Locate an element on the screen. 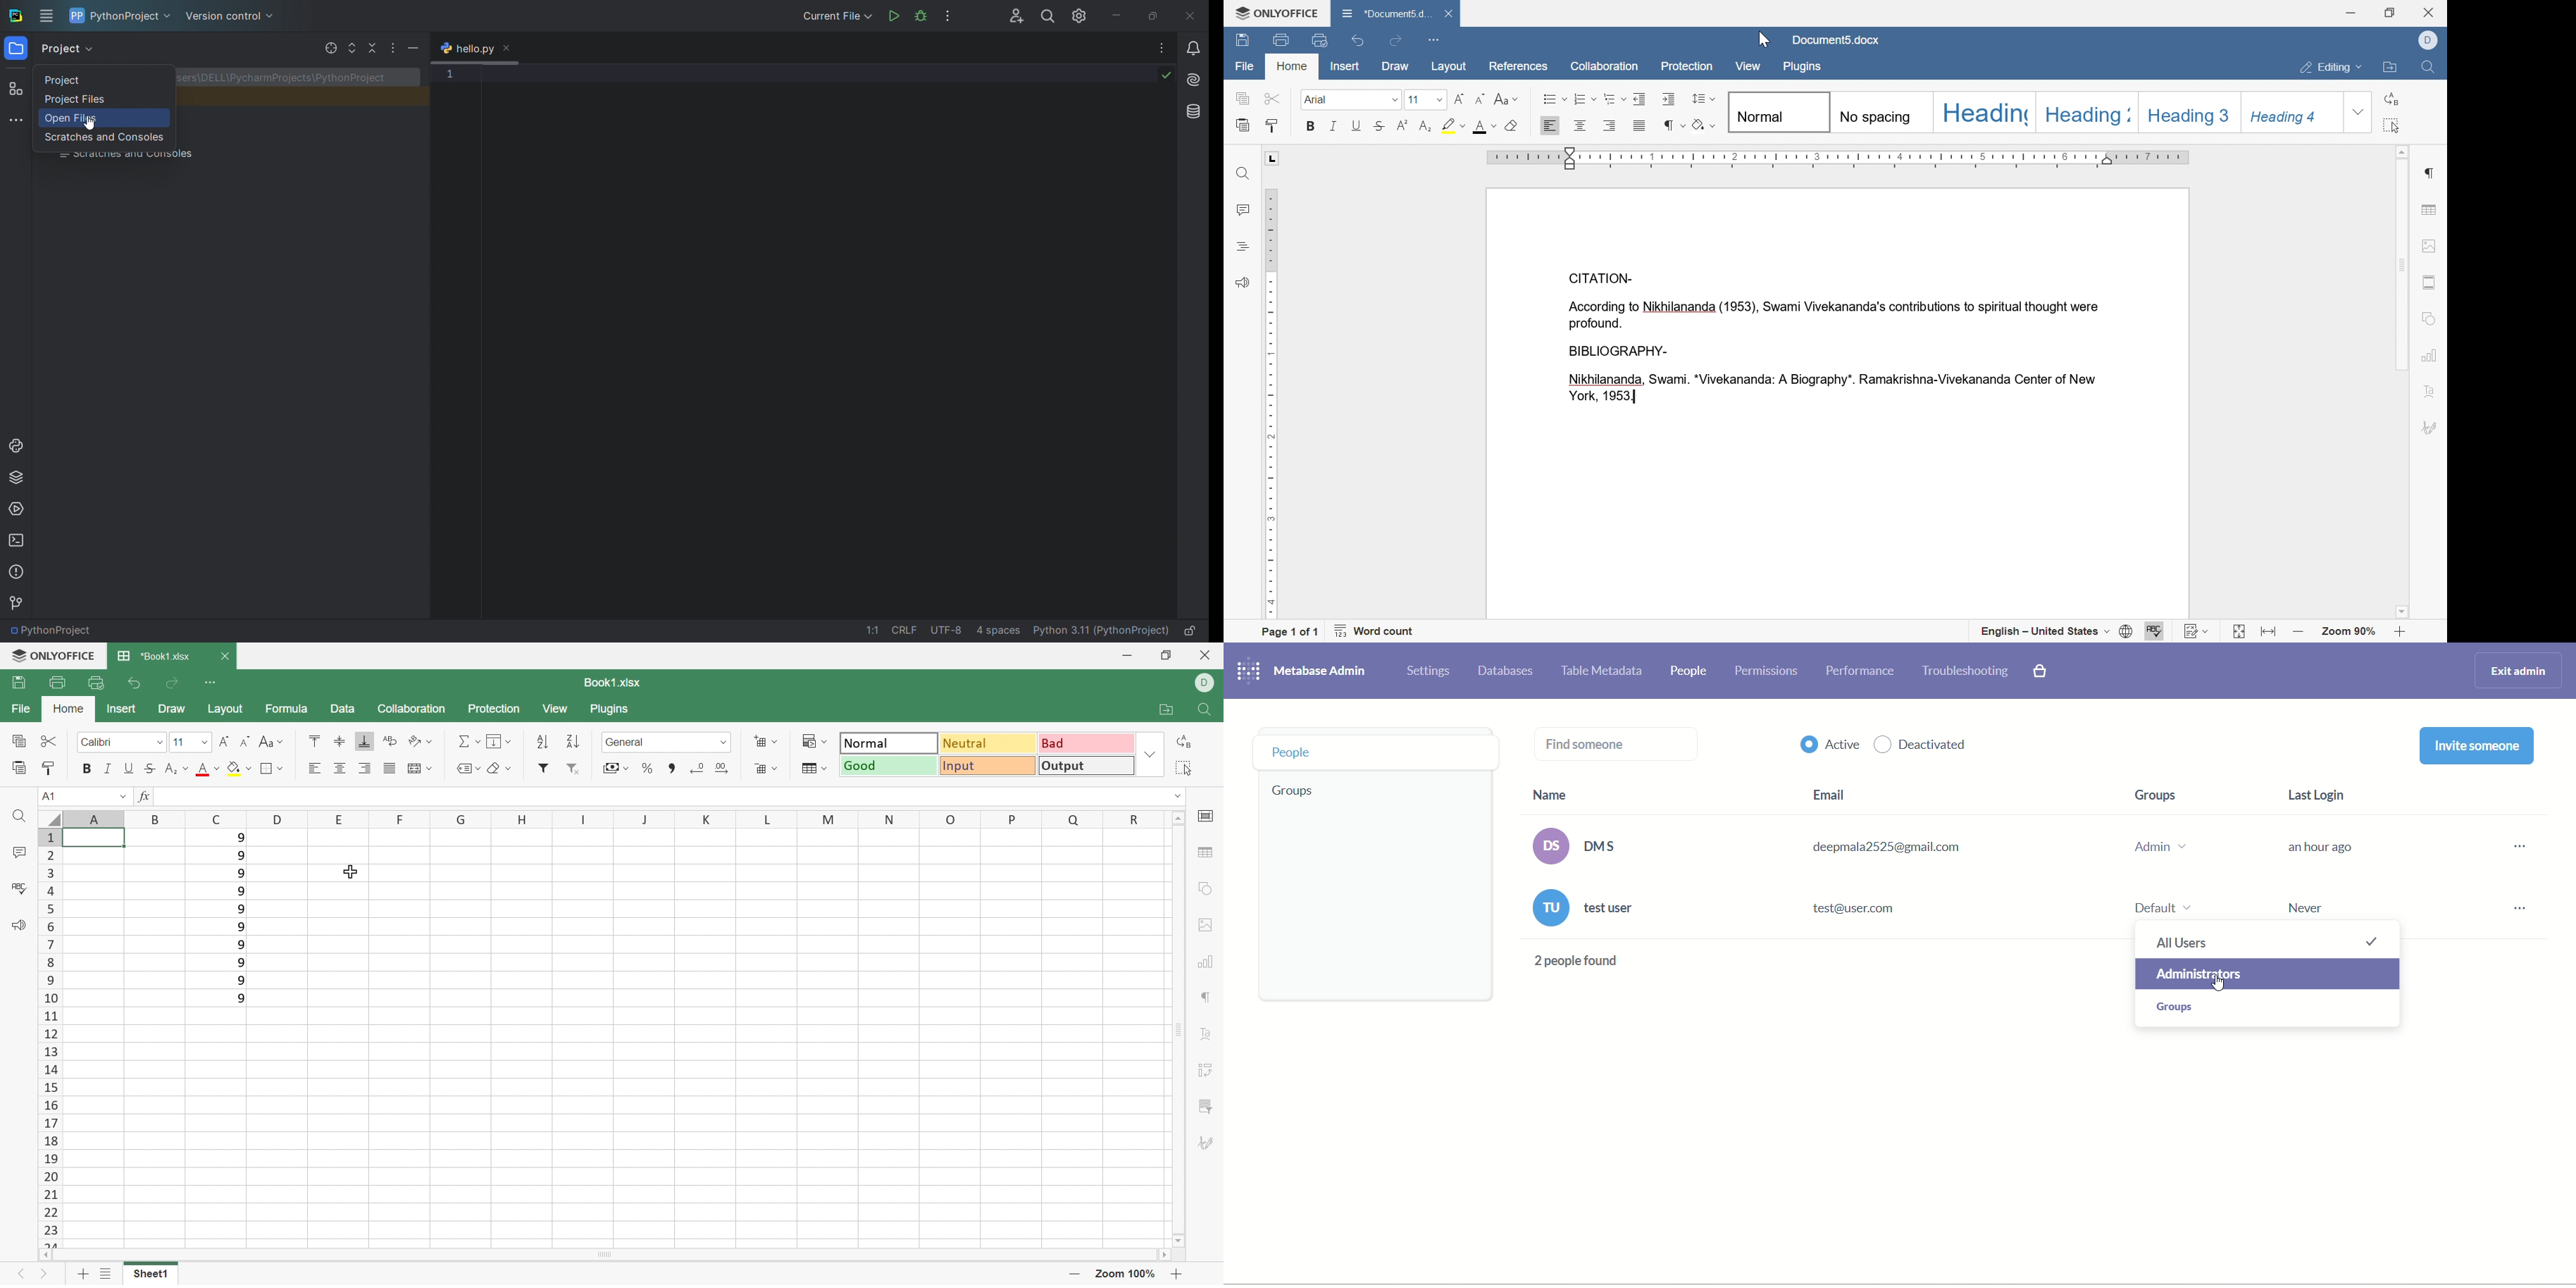  A1 is located at coordinates (49, 797).